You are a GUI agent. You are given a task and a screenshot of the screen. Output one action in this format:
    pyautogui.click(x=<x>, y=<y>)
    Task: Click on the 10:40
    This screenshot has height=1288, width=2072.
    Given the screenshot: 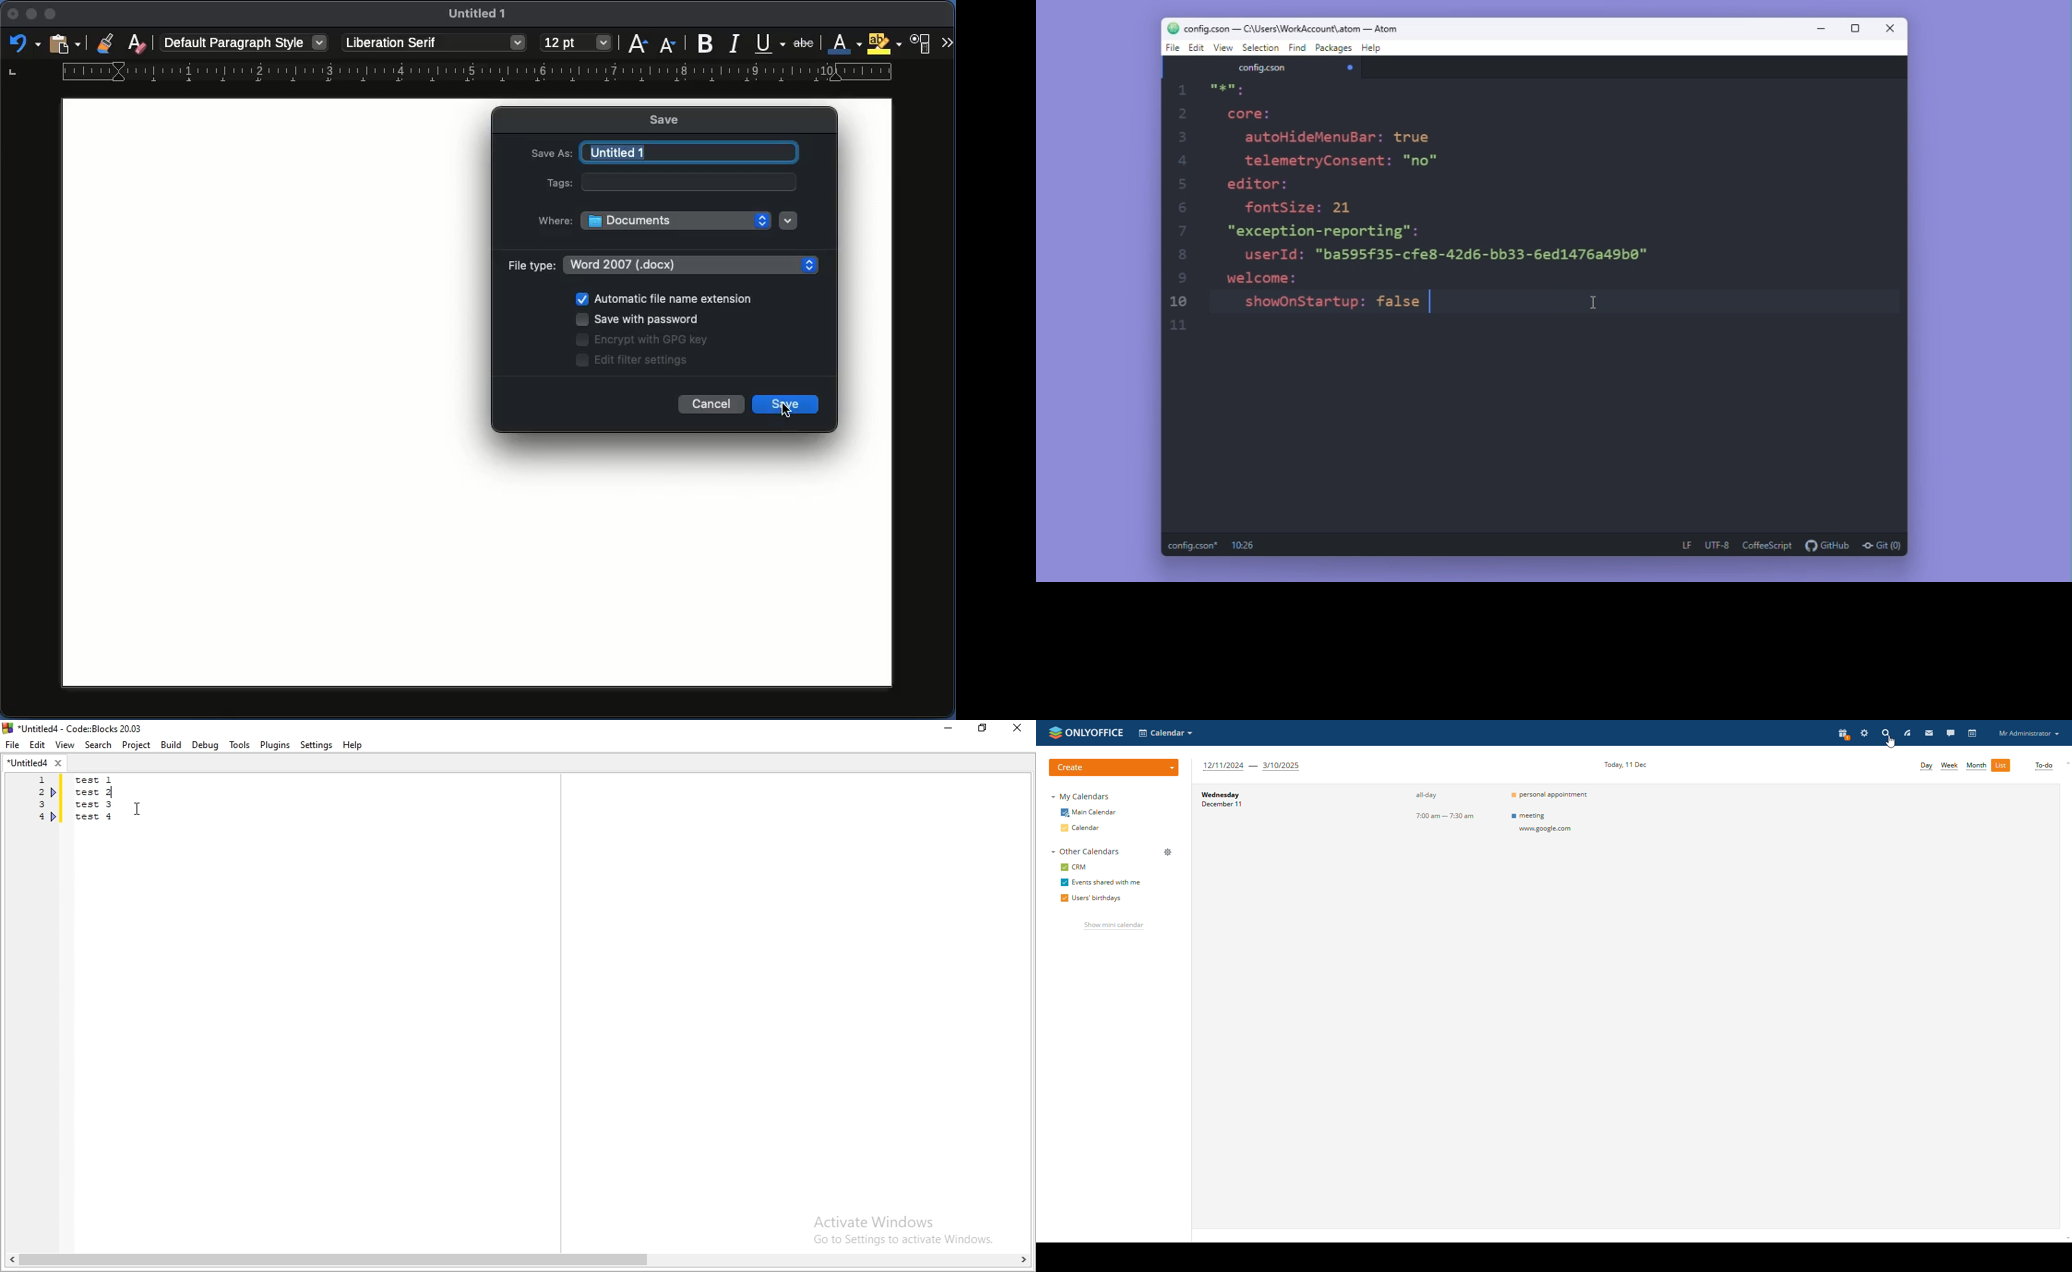 What is the action you would take?
    pyautogui.click(x=1240, y=546)
    